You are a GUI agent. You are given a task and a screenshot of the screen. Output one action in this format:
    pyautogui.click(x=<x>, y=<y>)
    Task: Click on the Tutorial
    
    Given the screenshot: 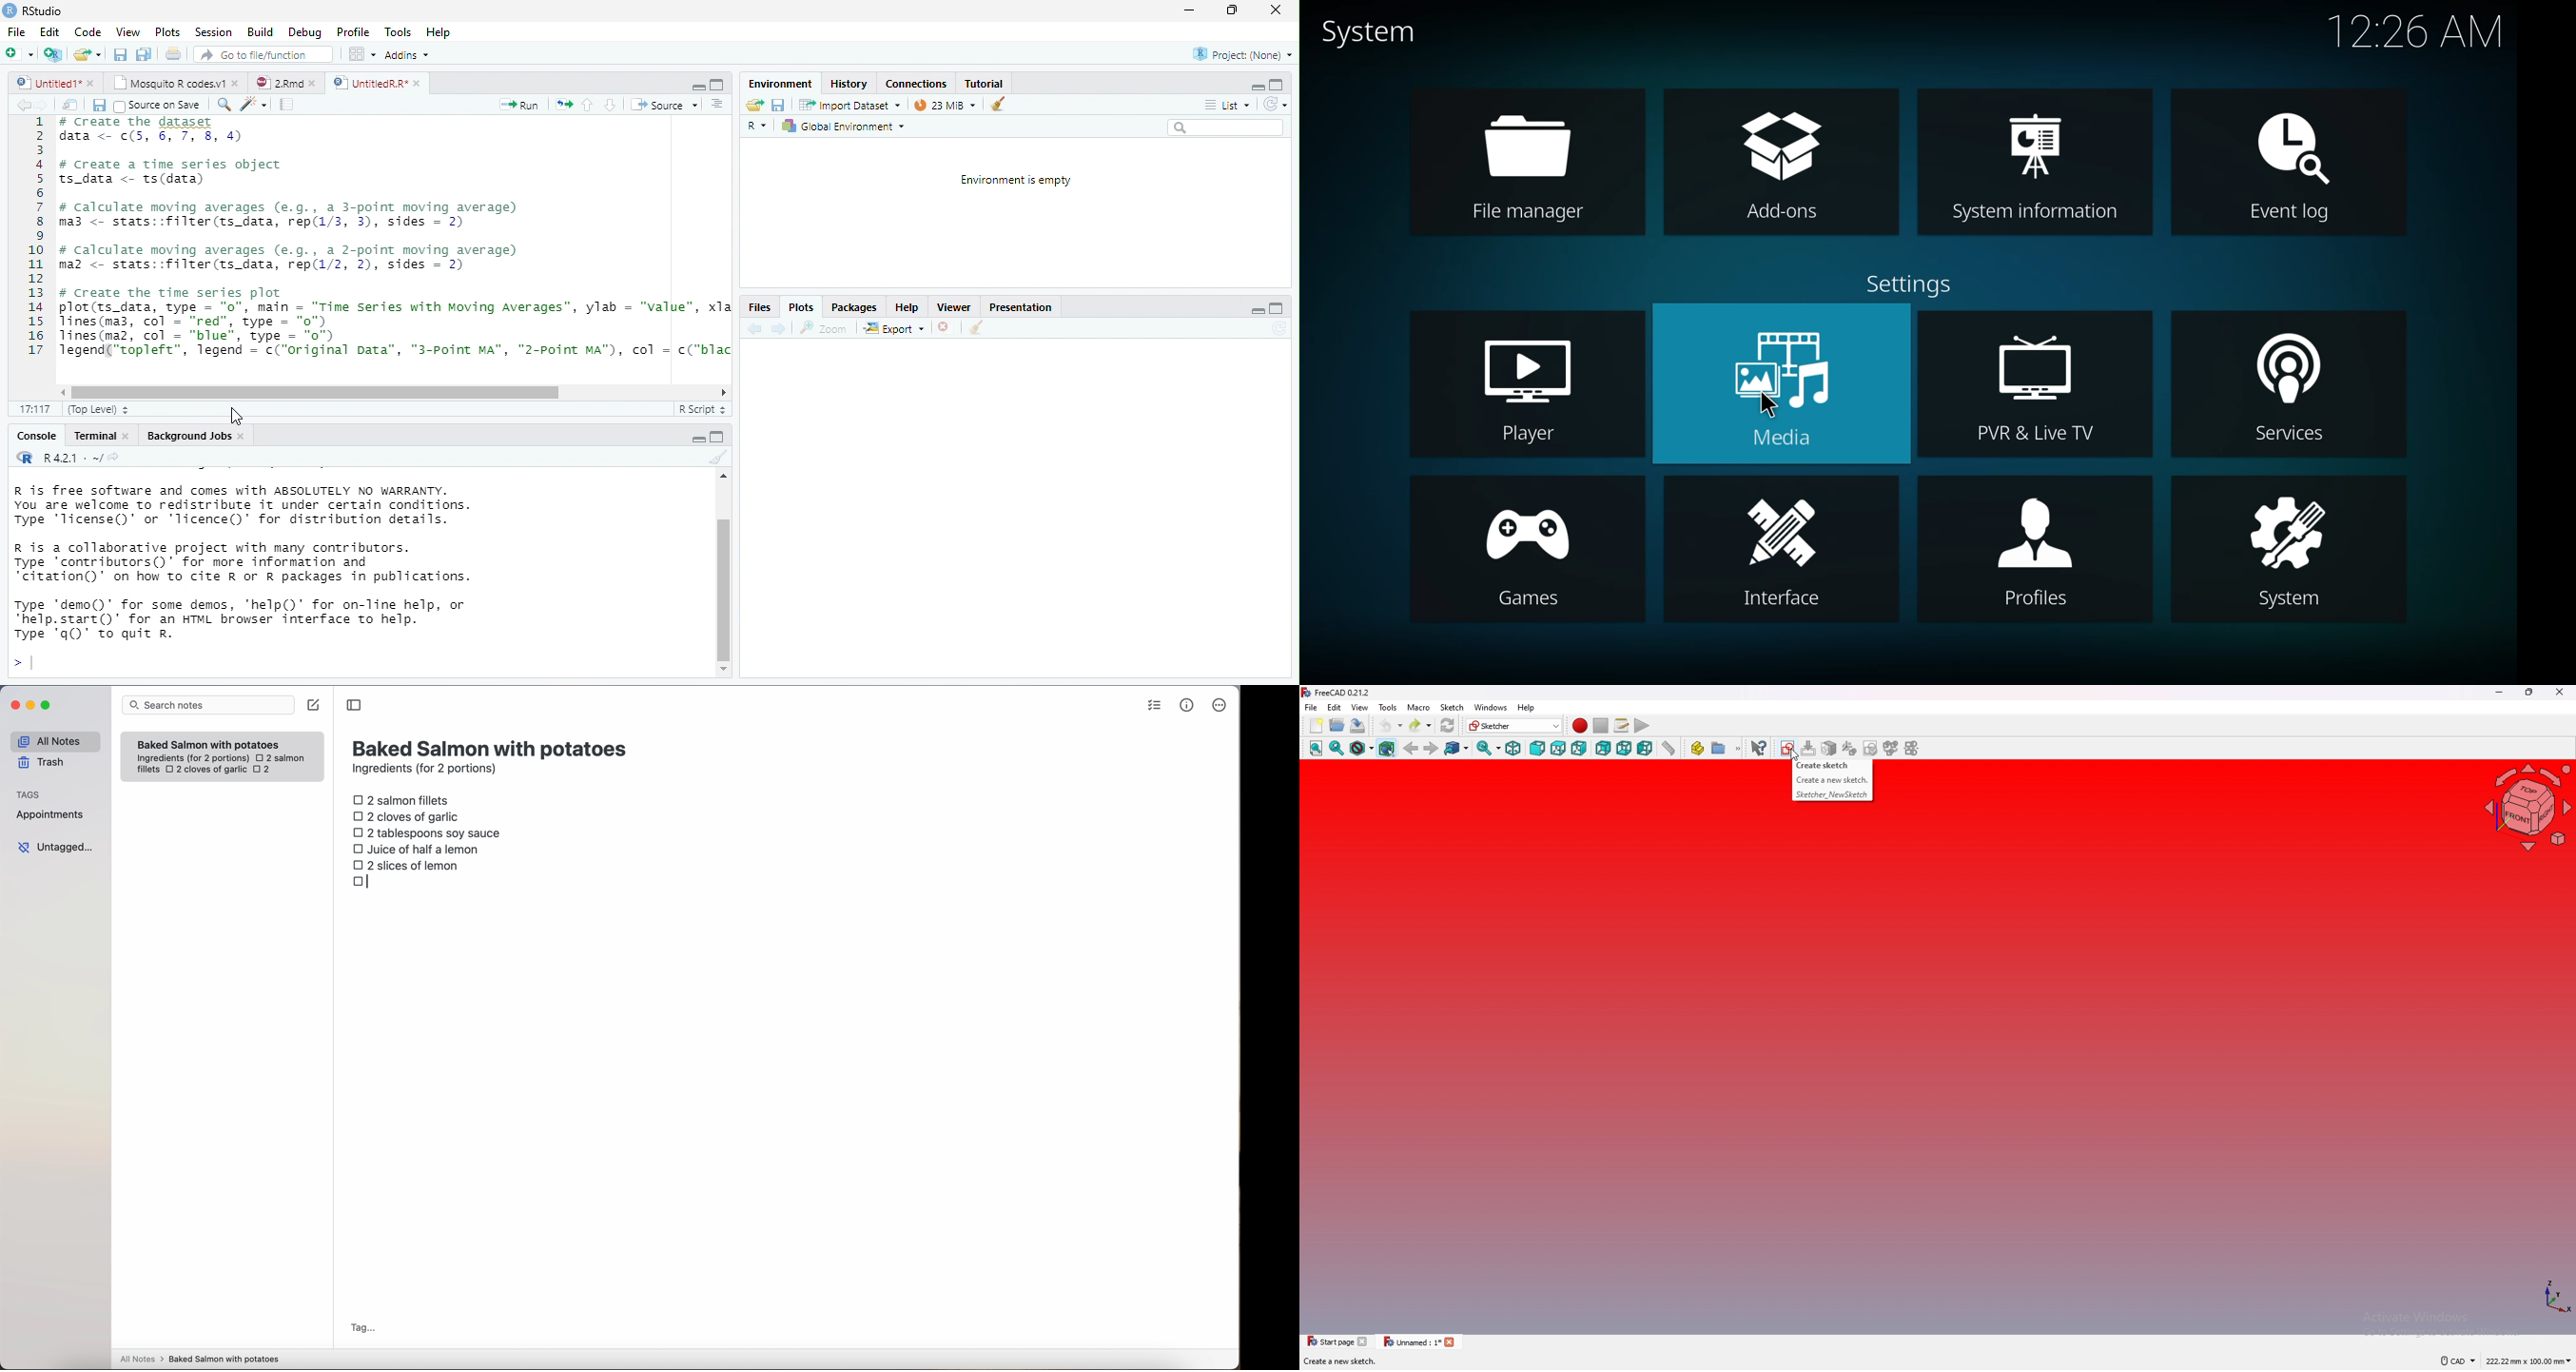 What is the action you would take?
    pyautogui.click(x=985, y=83)
    